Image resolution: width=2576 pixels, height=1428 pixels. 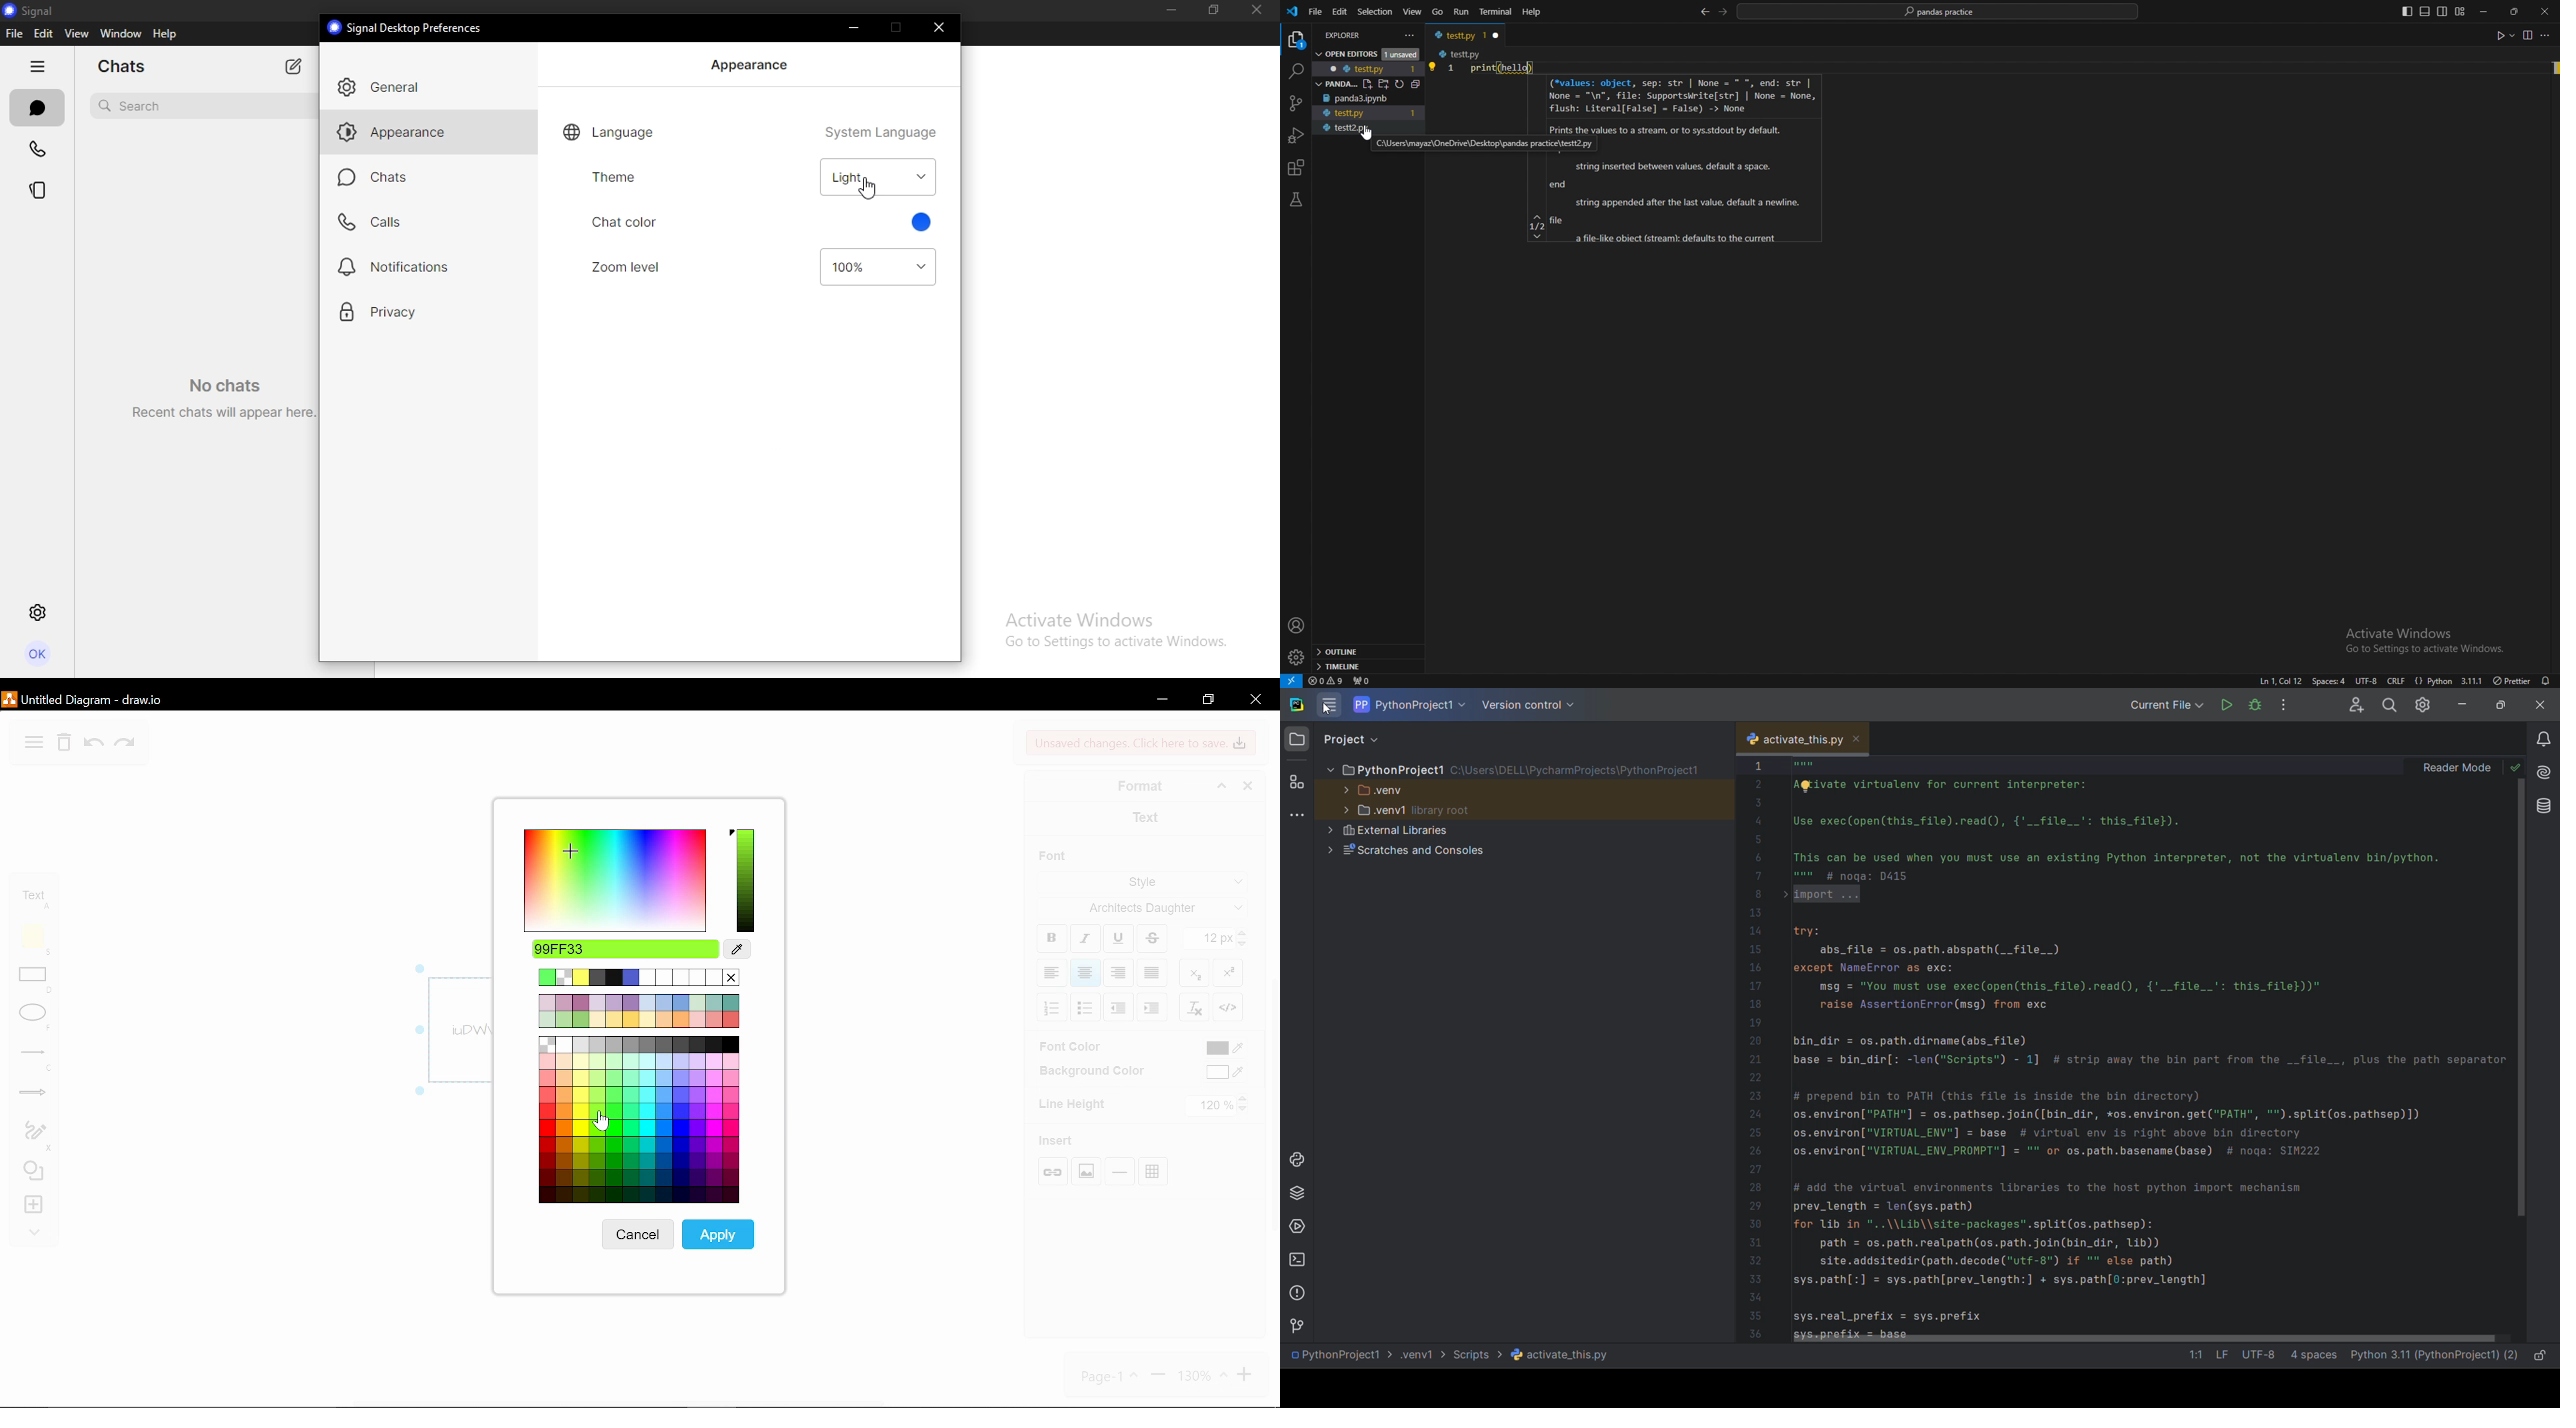 What do you see at coordinates (1297, 815) in the screenshot?
I see `tool window` at bounding box center [1297, 815].